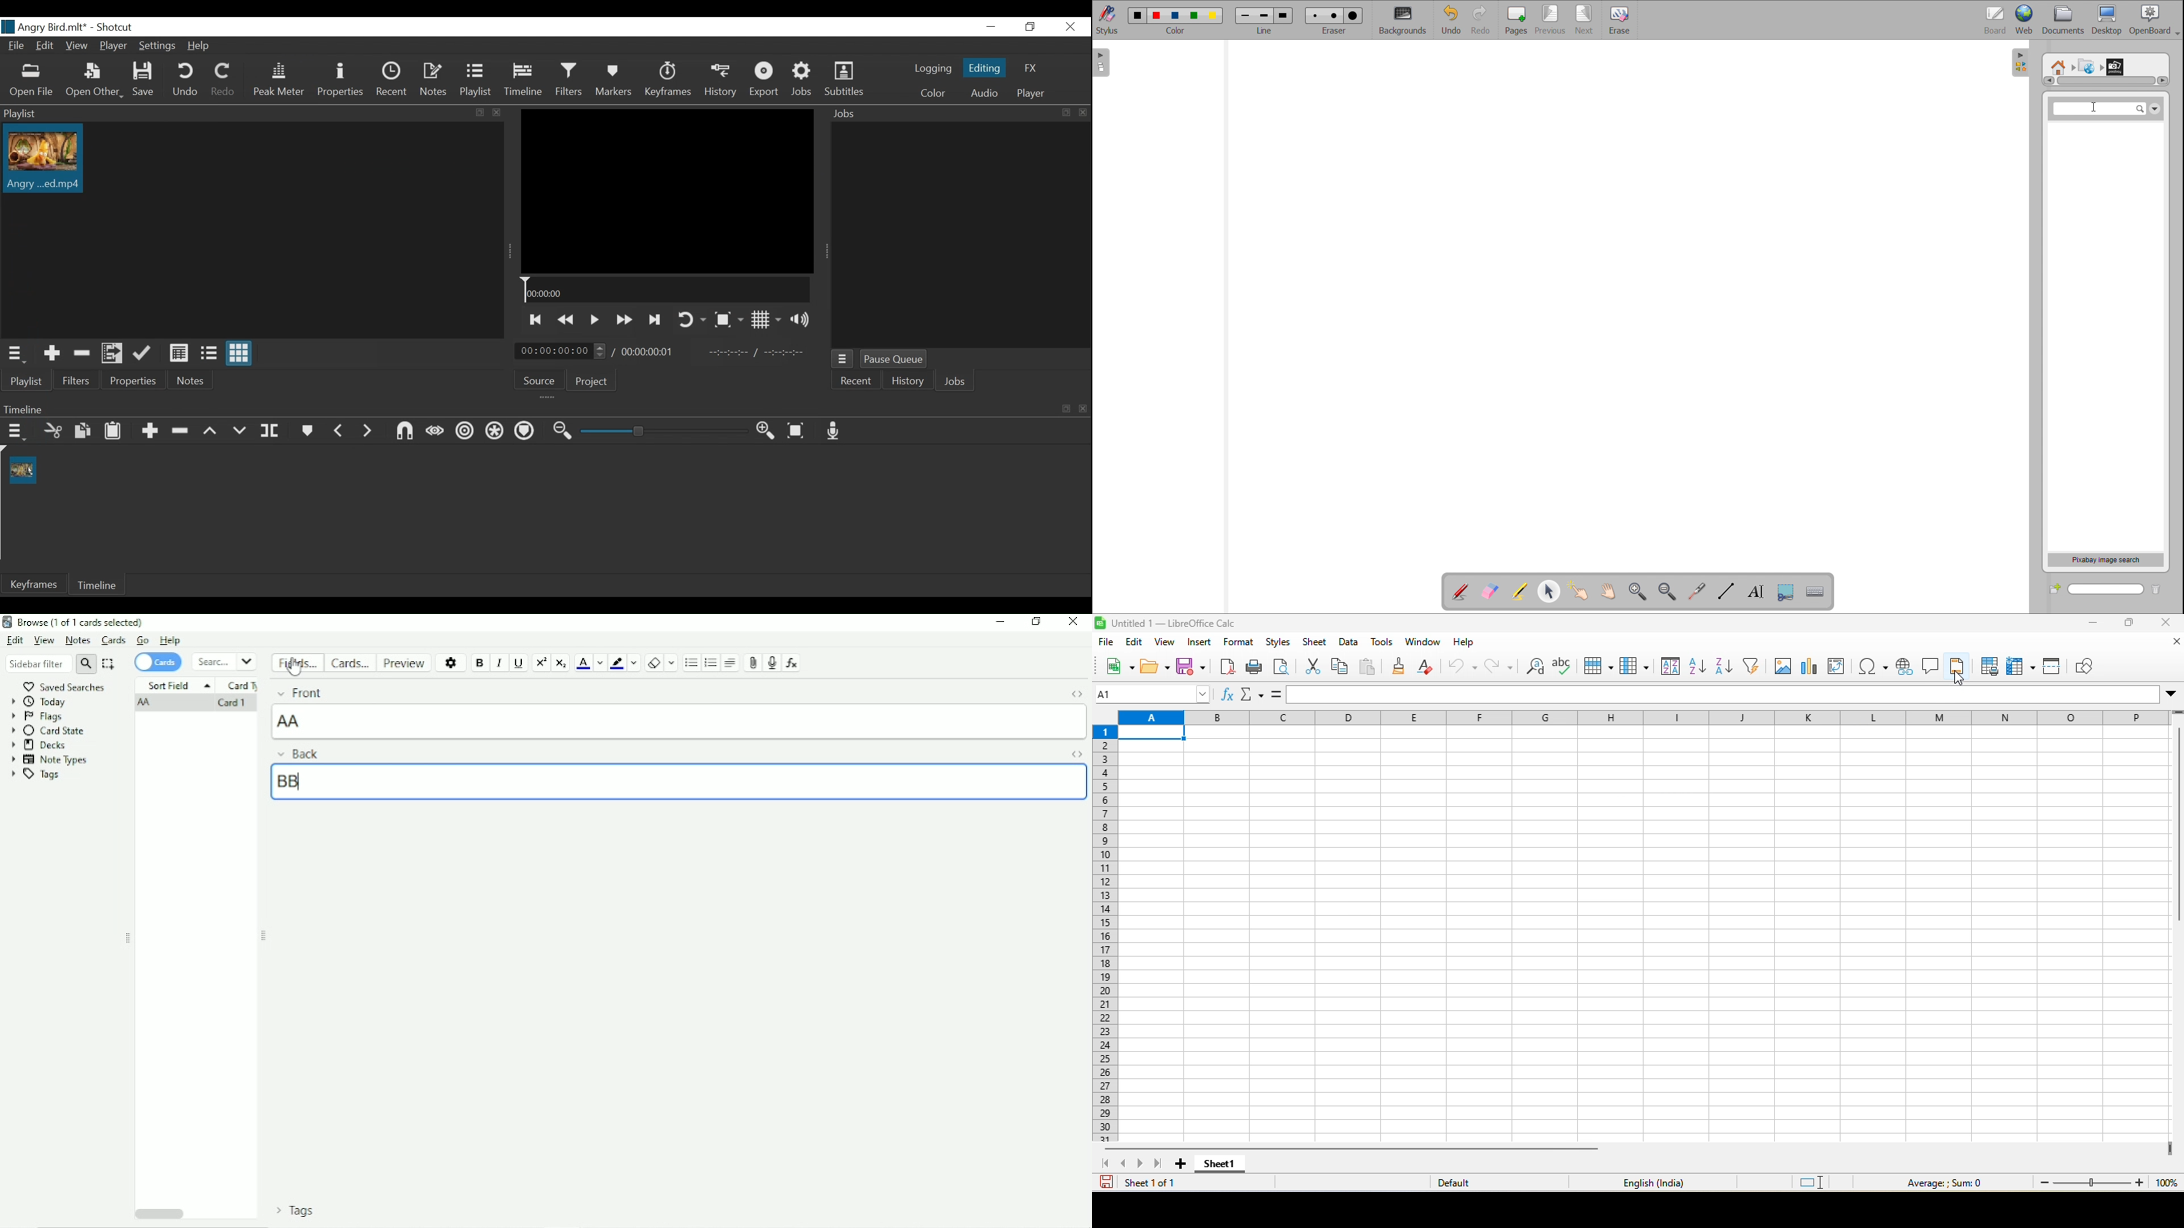 The width and height of the screenshot is (2184, 1232). I want to click on Go, so click(143, 640).